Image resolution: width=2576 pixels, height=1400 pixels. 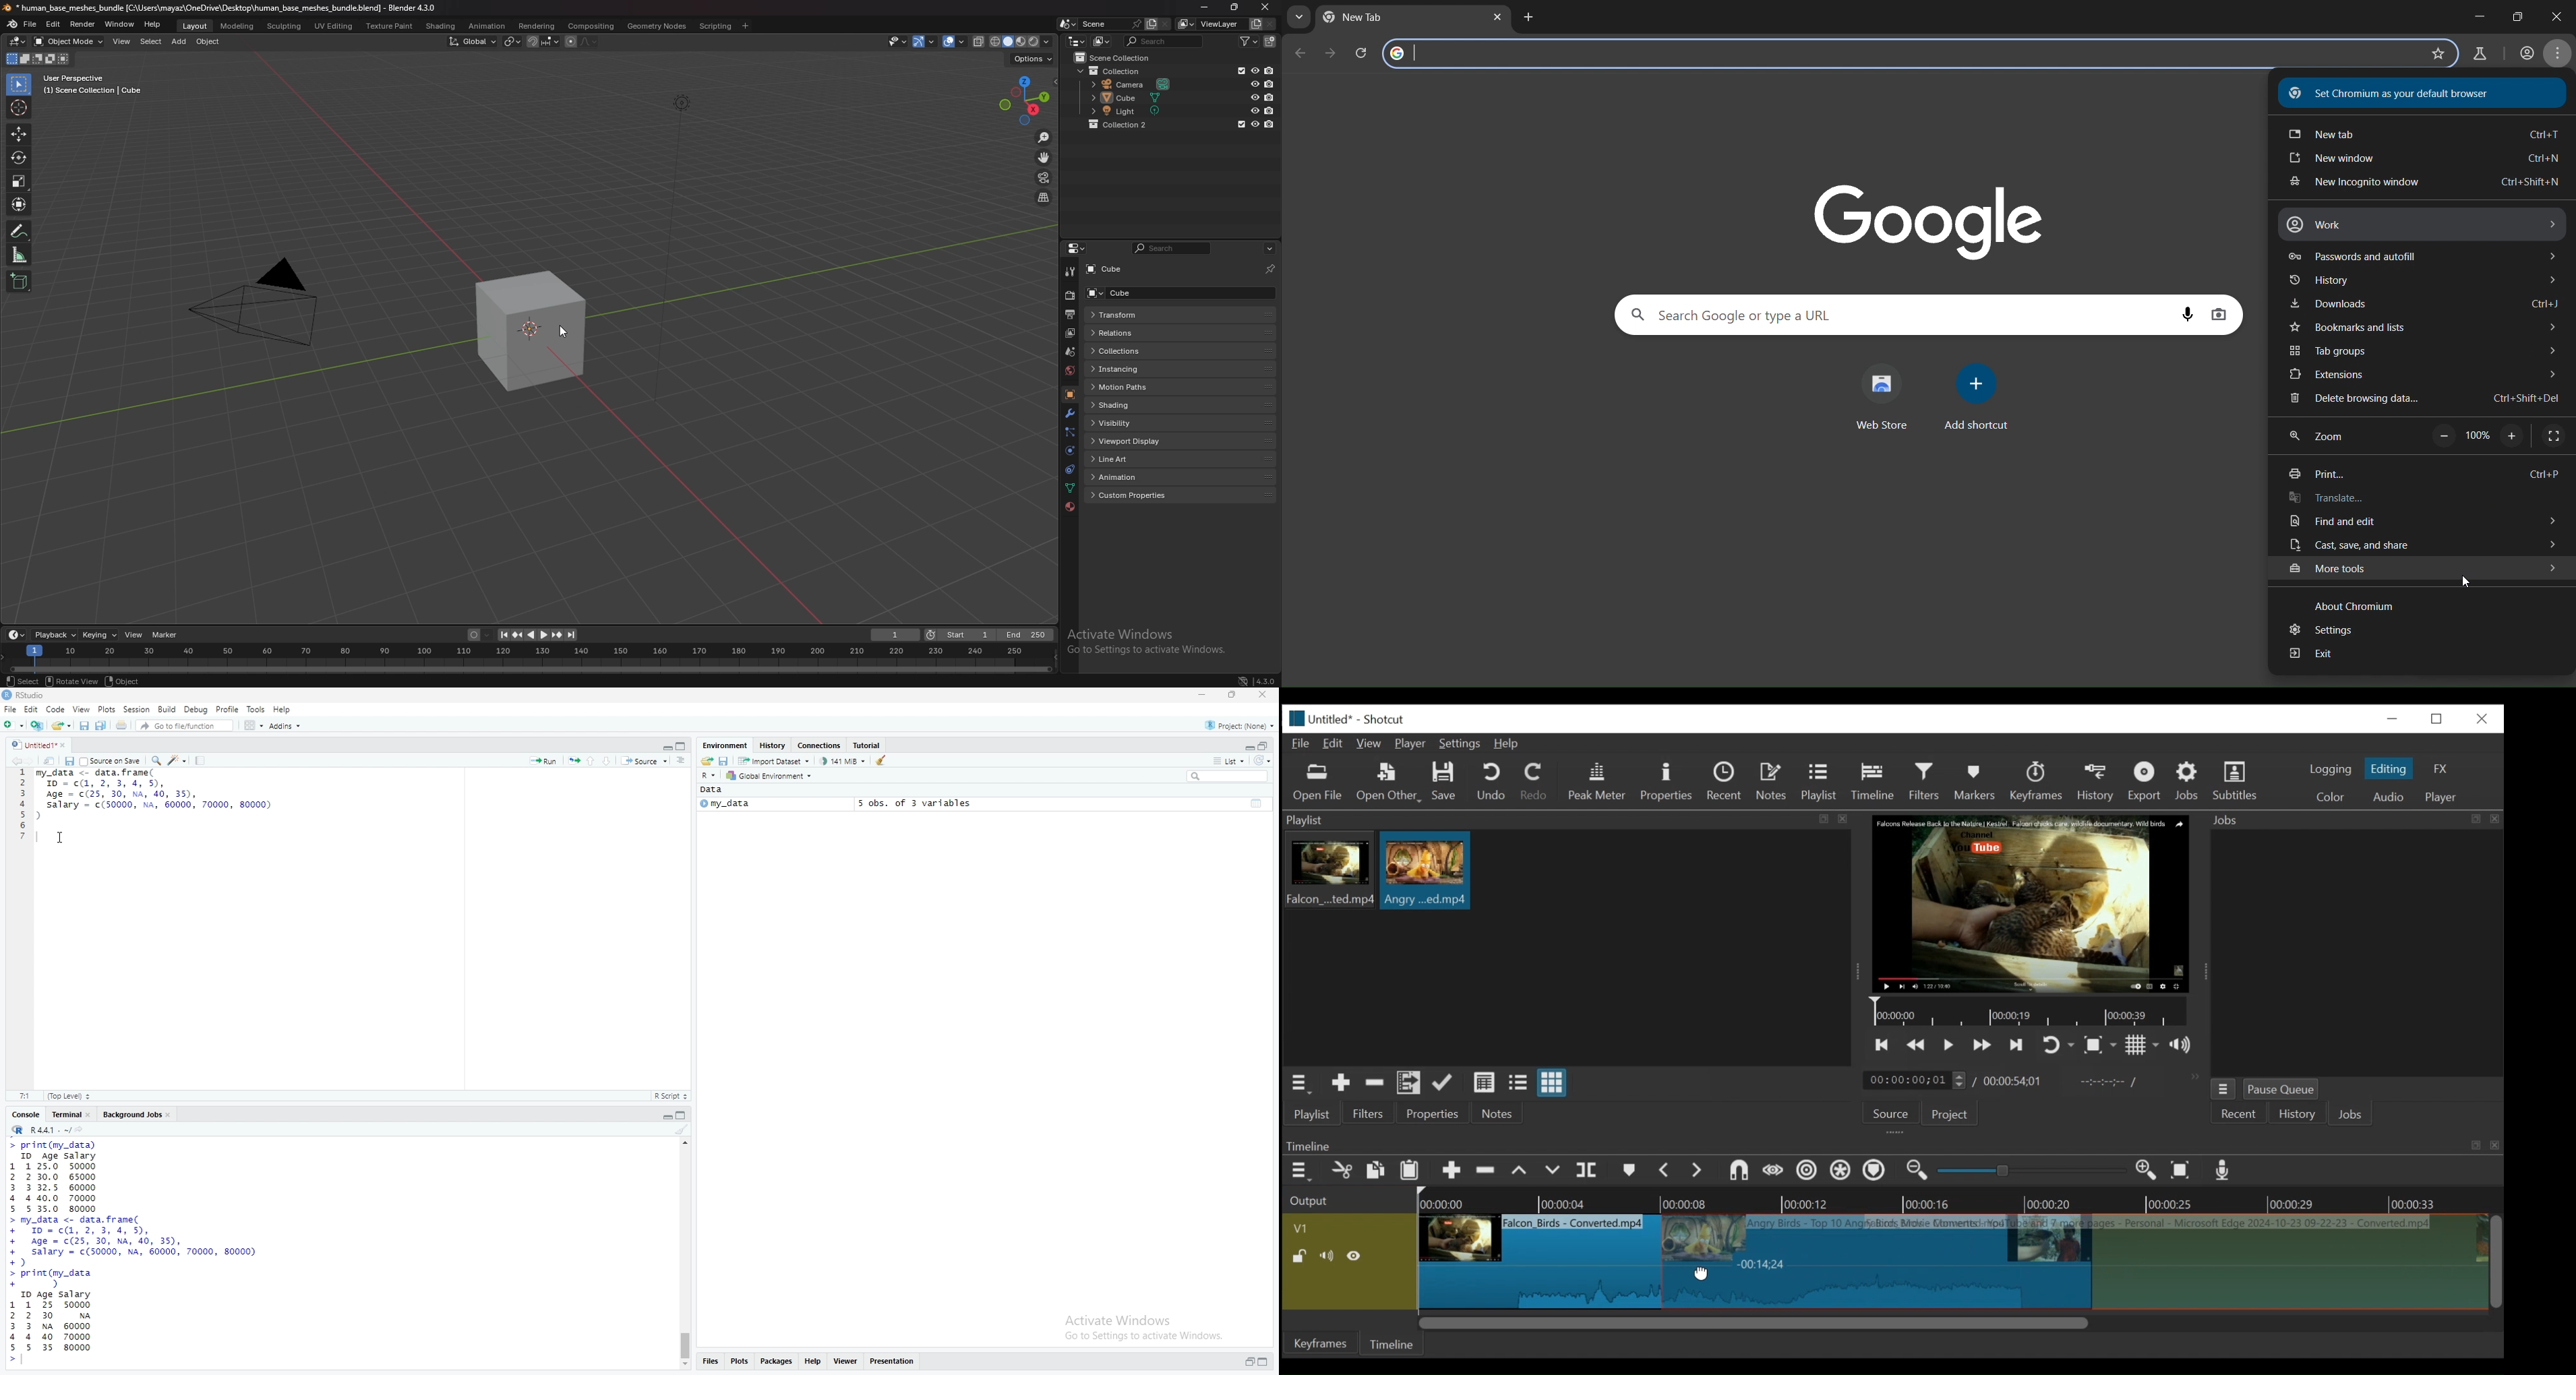 I want to click on network, so click(x=1246, y=679).